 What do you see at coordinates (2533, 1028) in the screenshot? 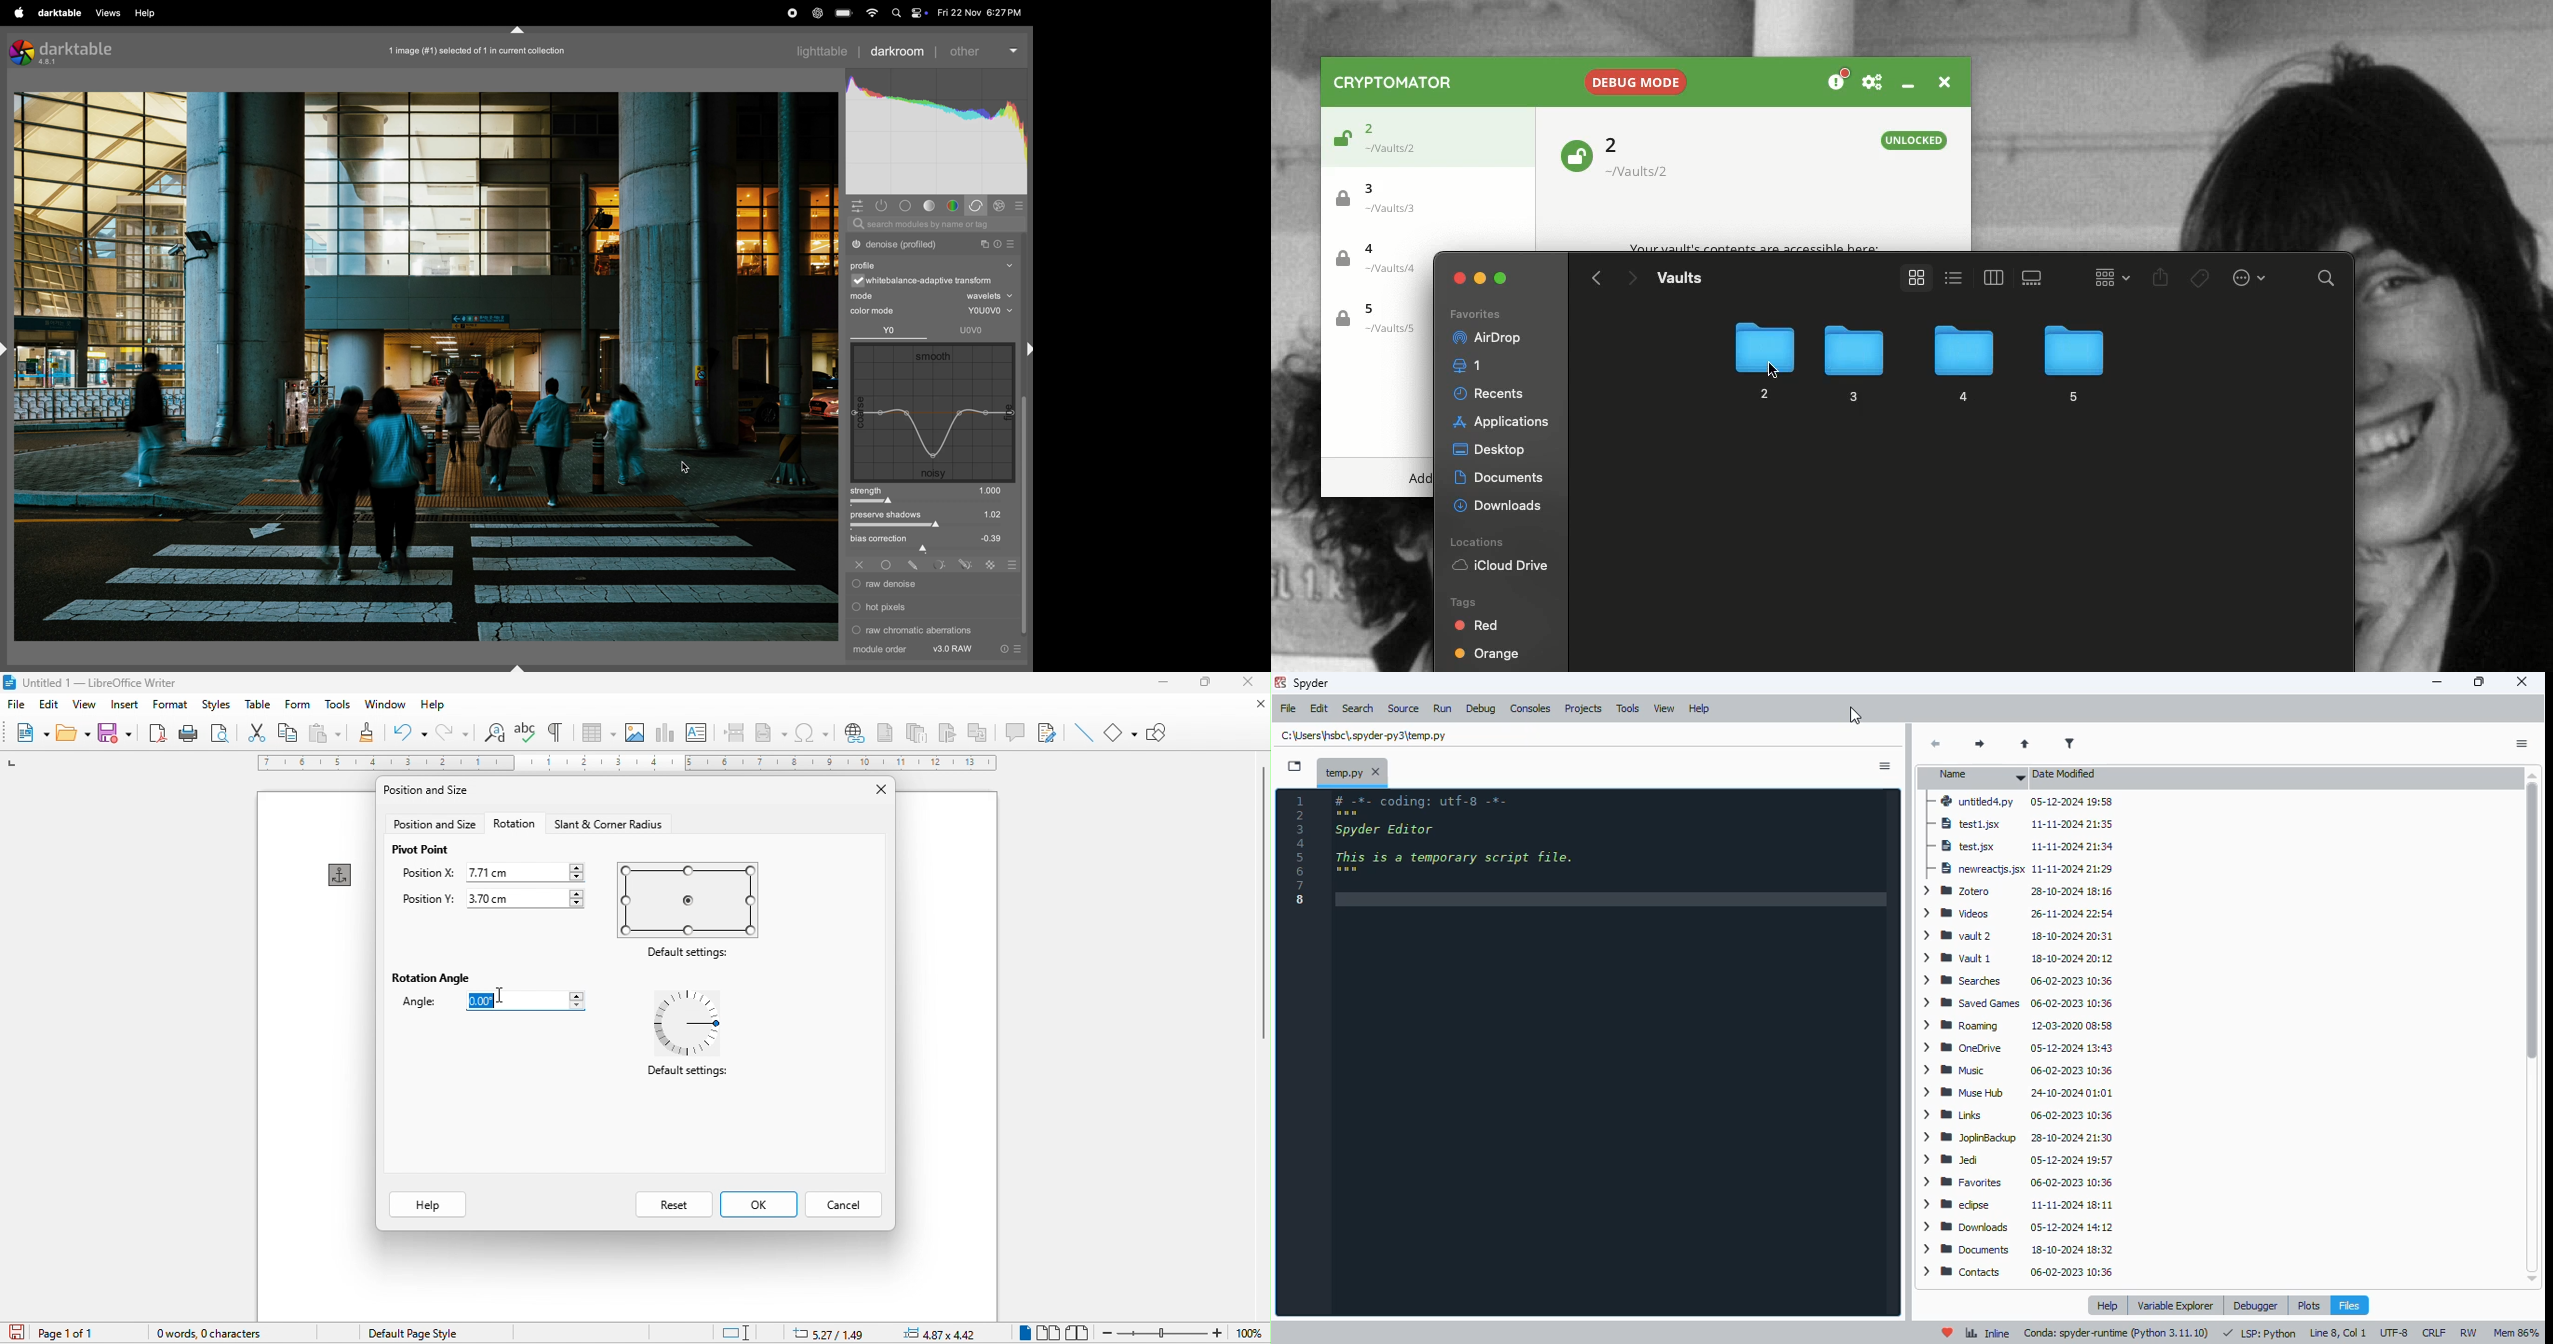
I see `scrollbar` at bounding box center [2533, 1028].